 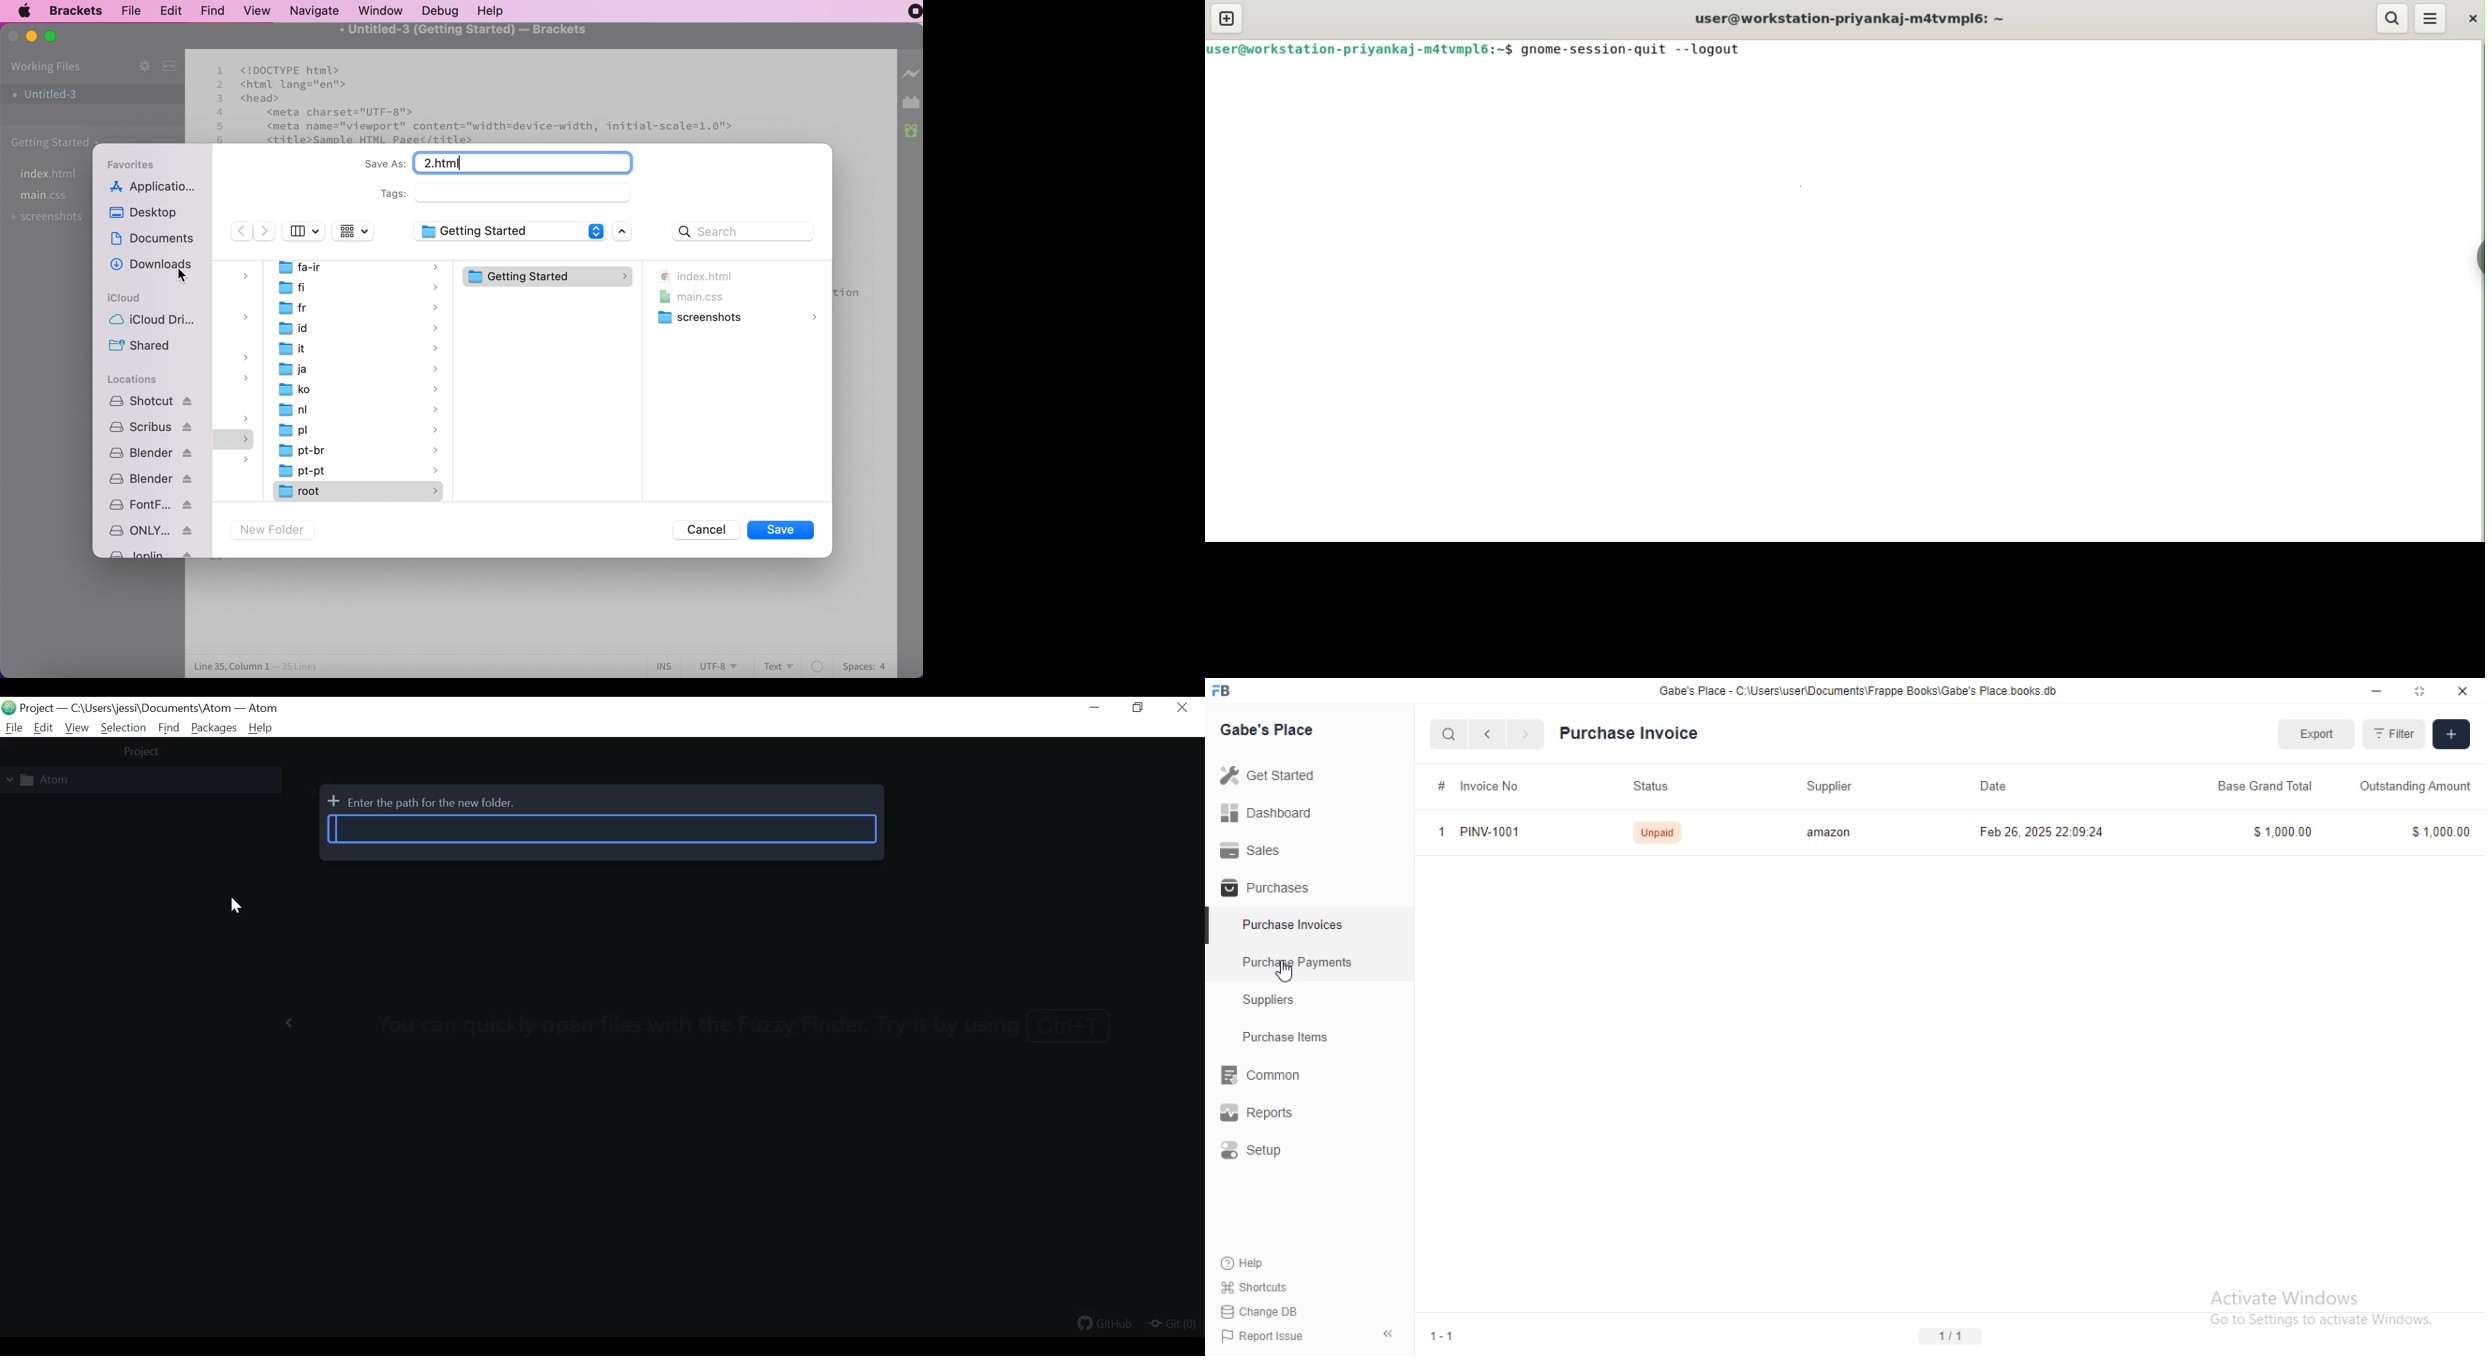 I want to click on Purchase Invoice, so click(x=1634, y=732).